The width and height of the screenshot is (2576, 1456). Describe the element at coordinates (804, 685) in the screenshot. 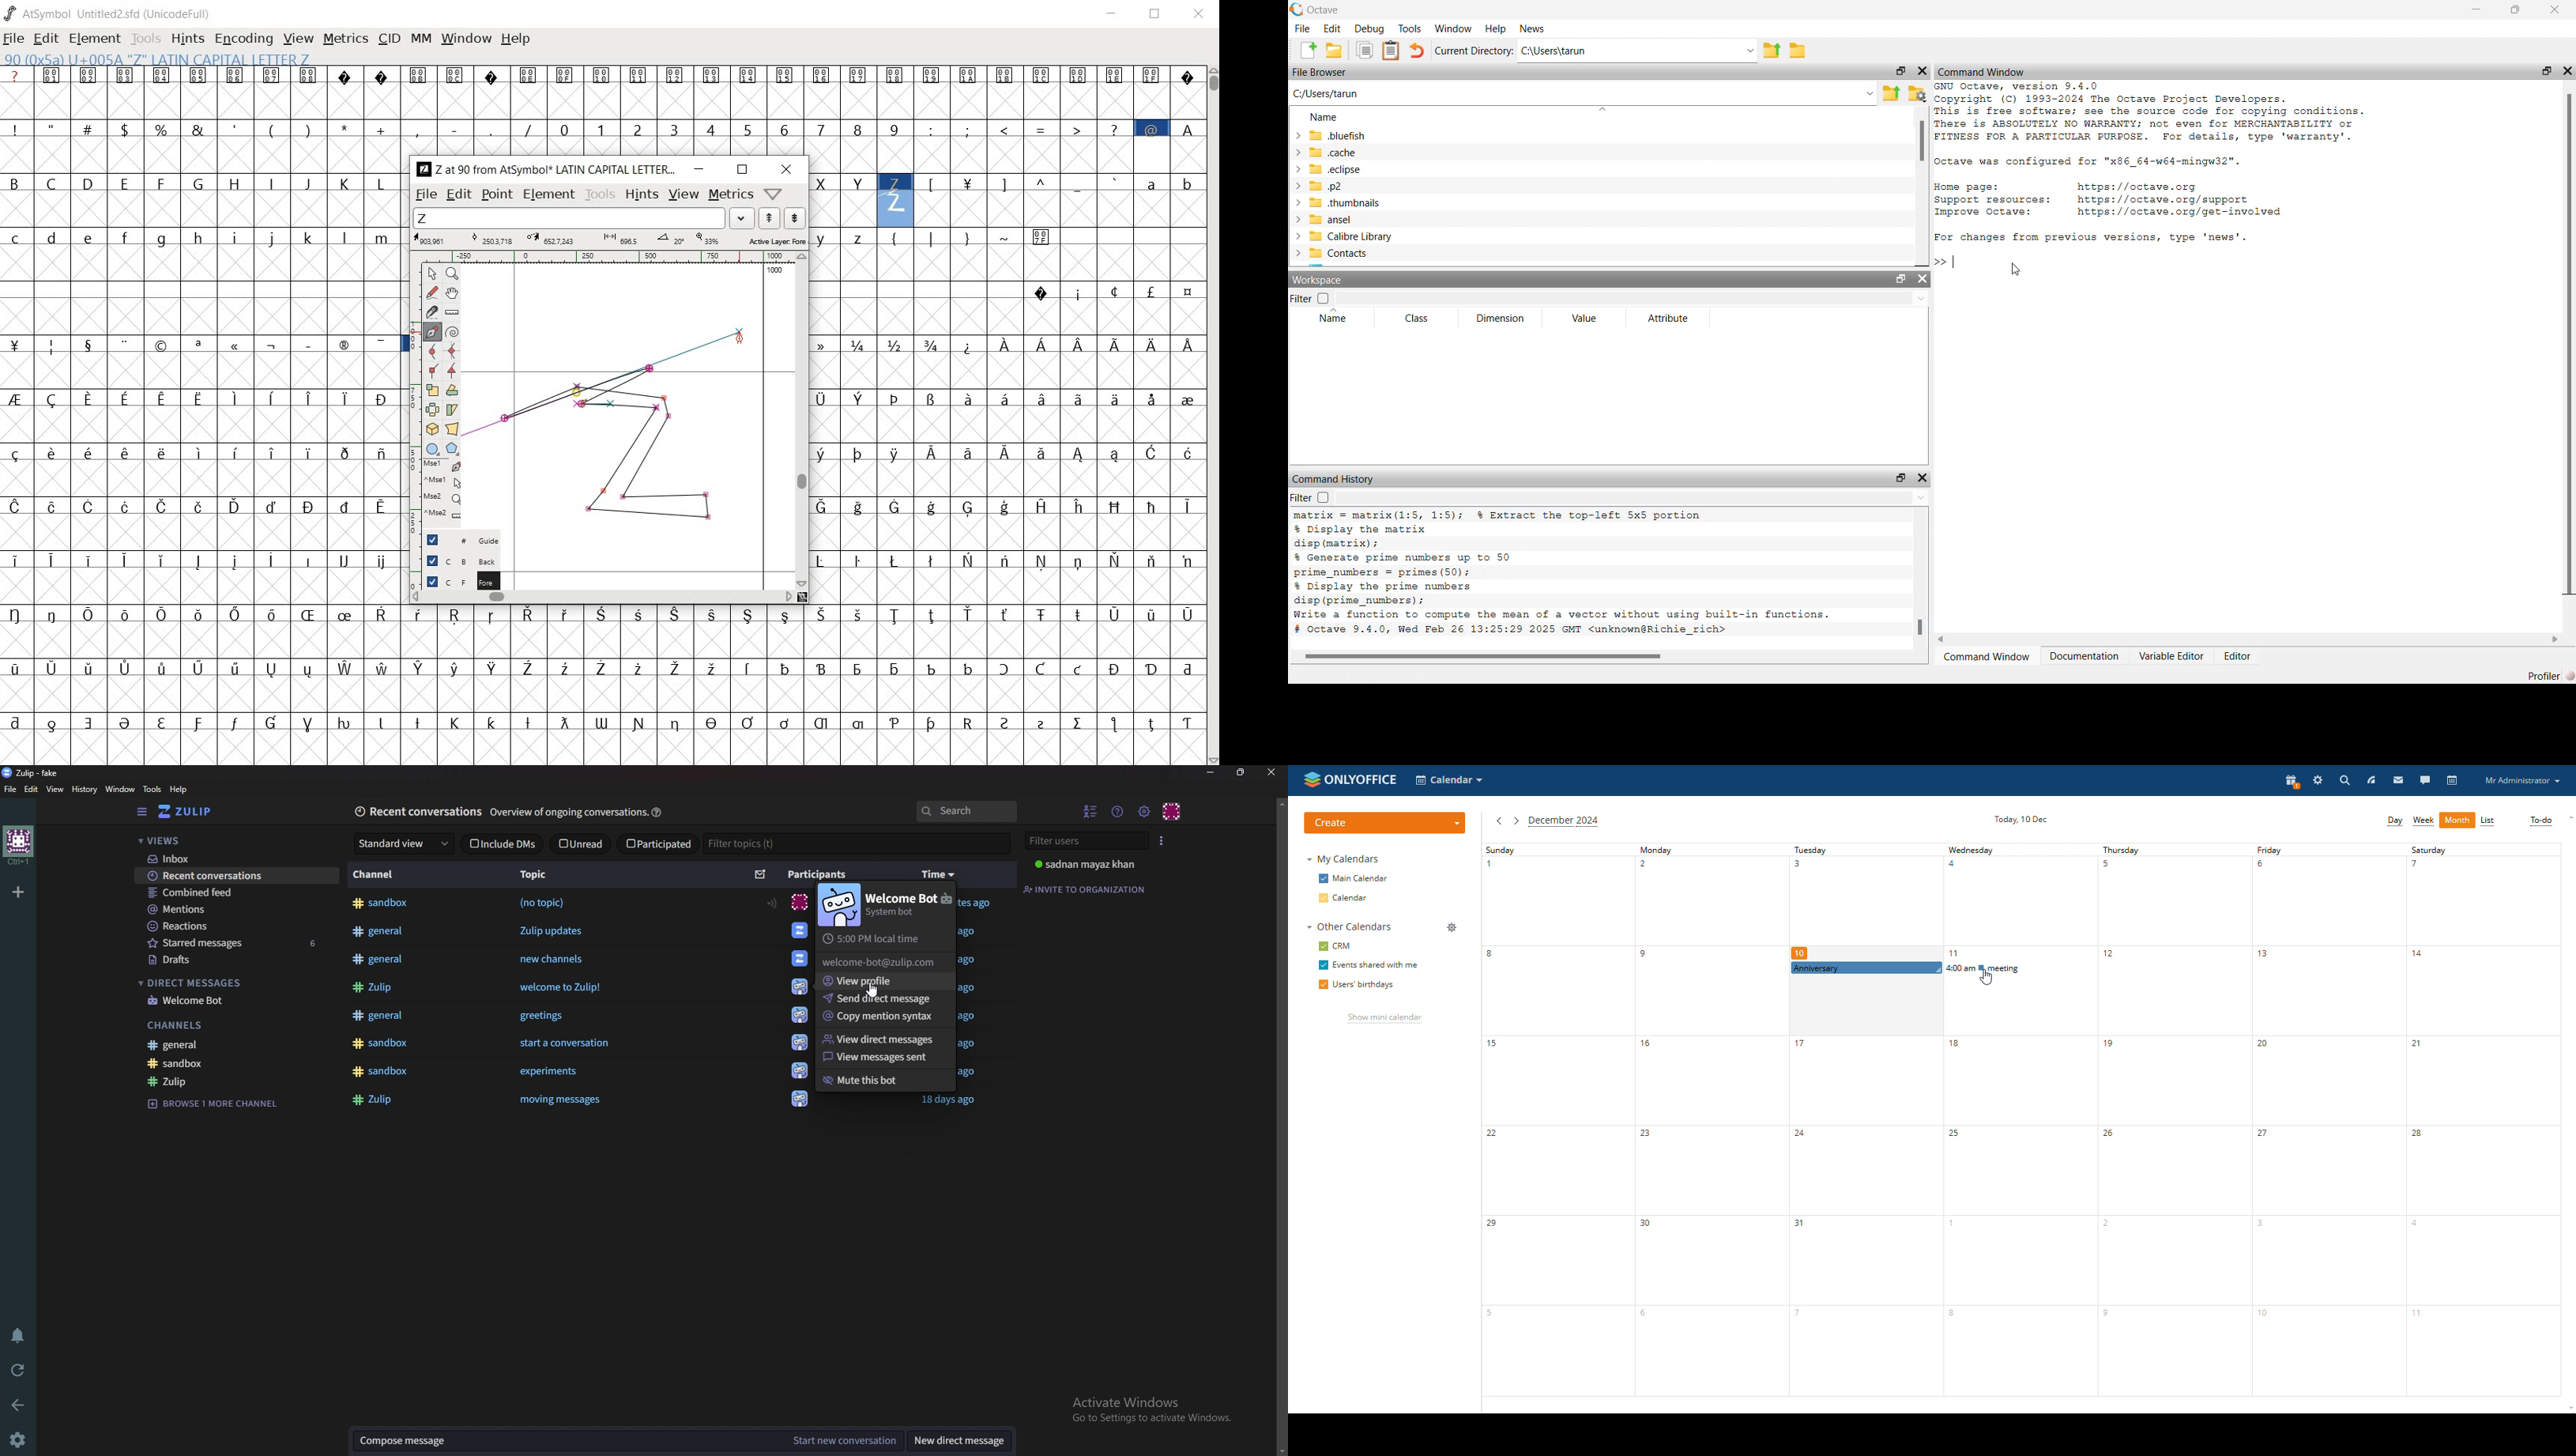

I see `glyph characters` at that location.